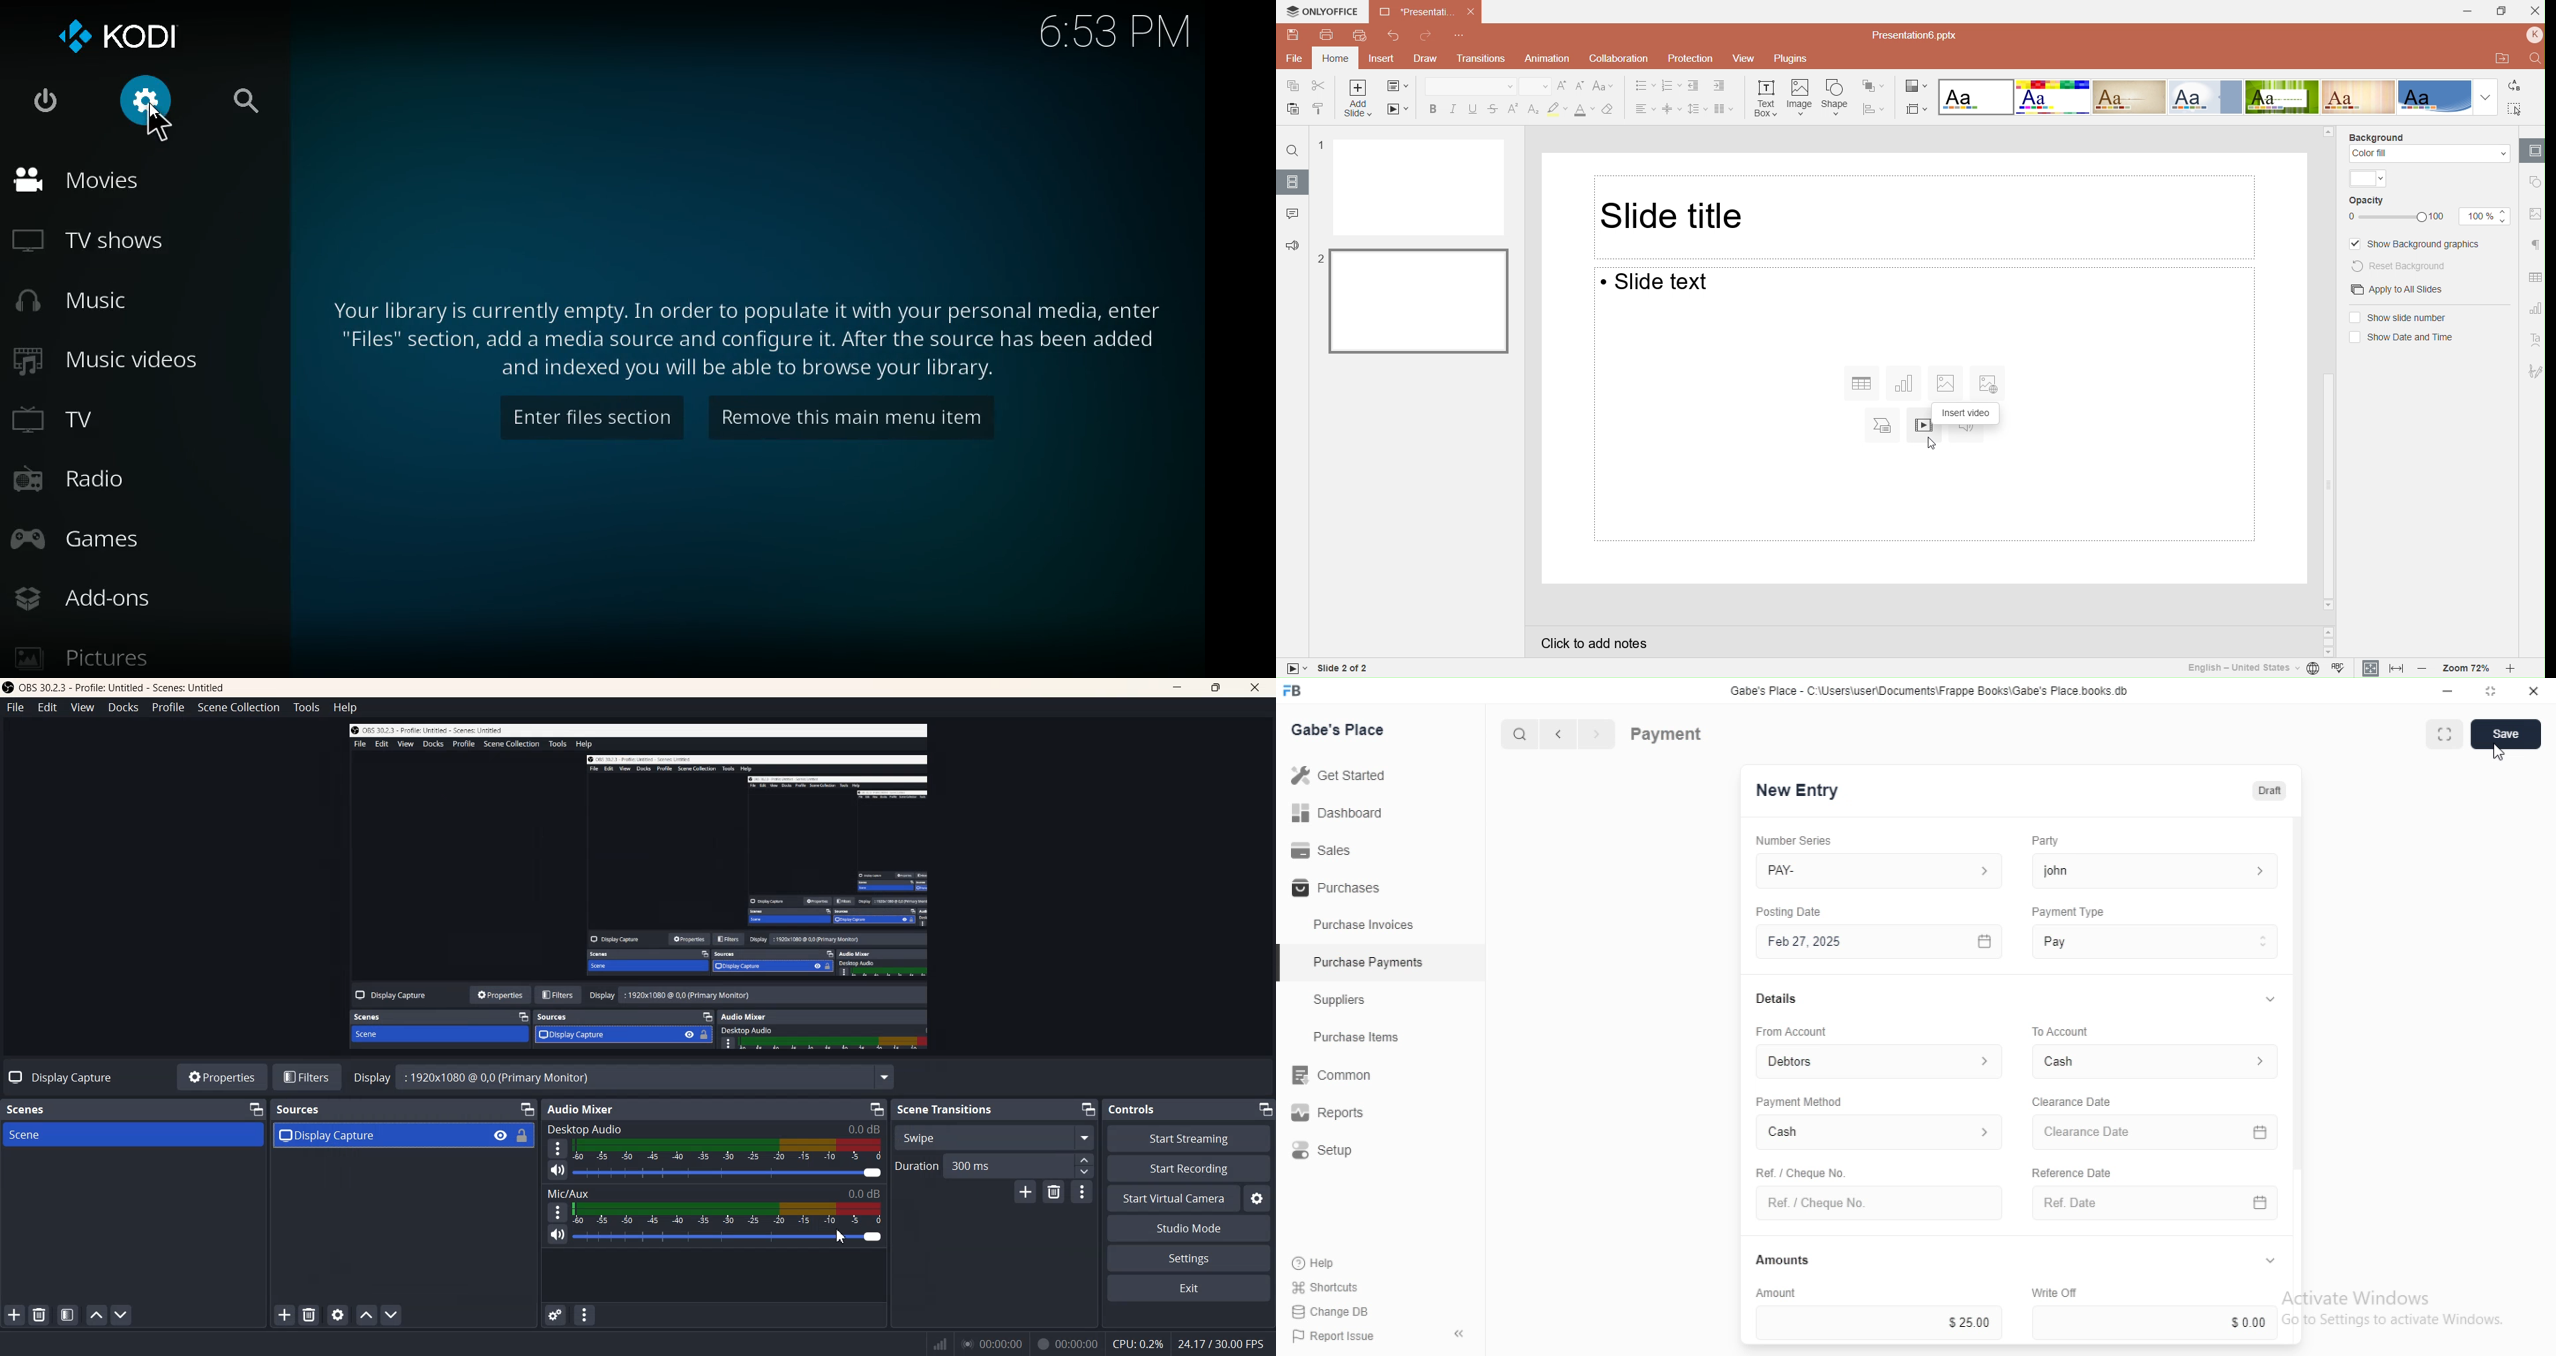  Describe the element at coordinates (1320, 86) in the screenshot. I see `Cut` at that location.